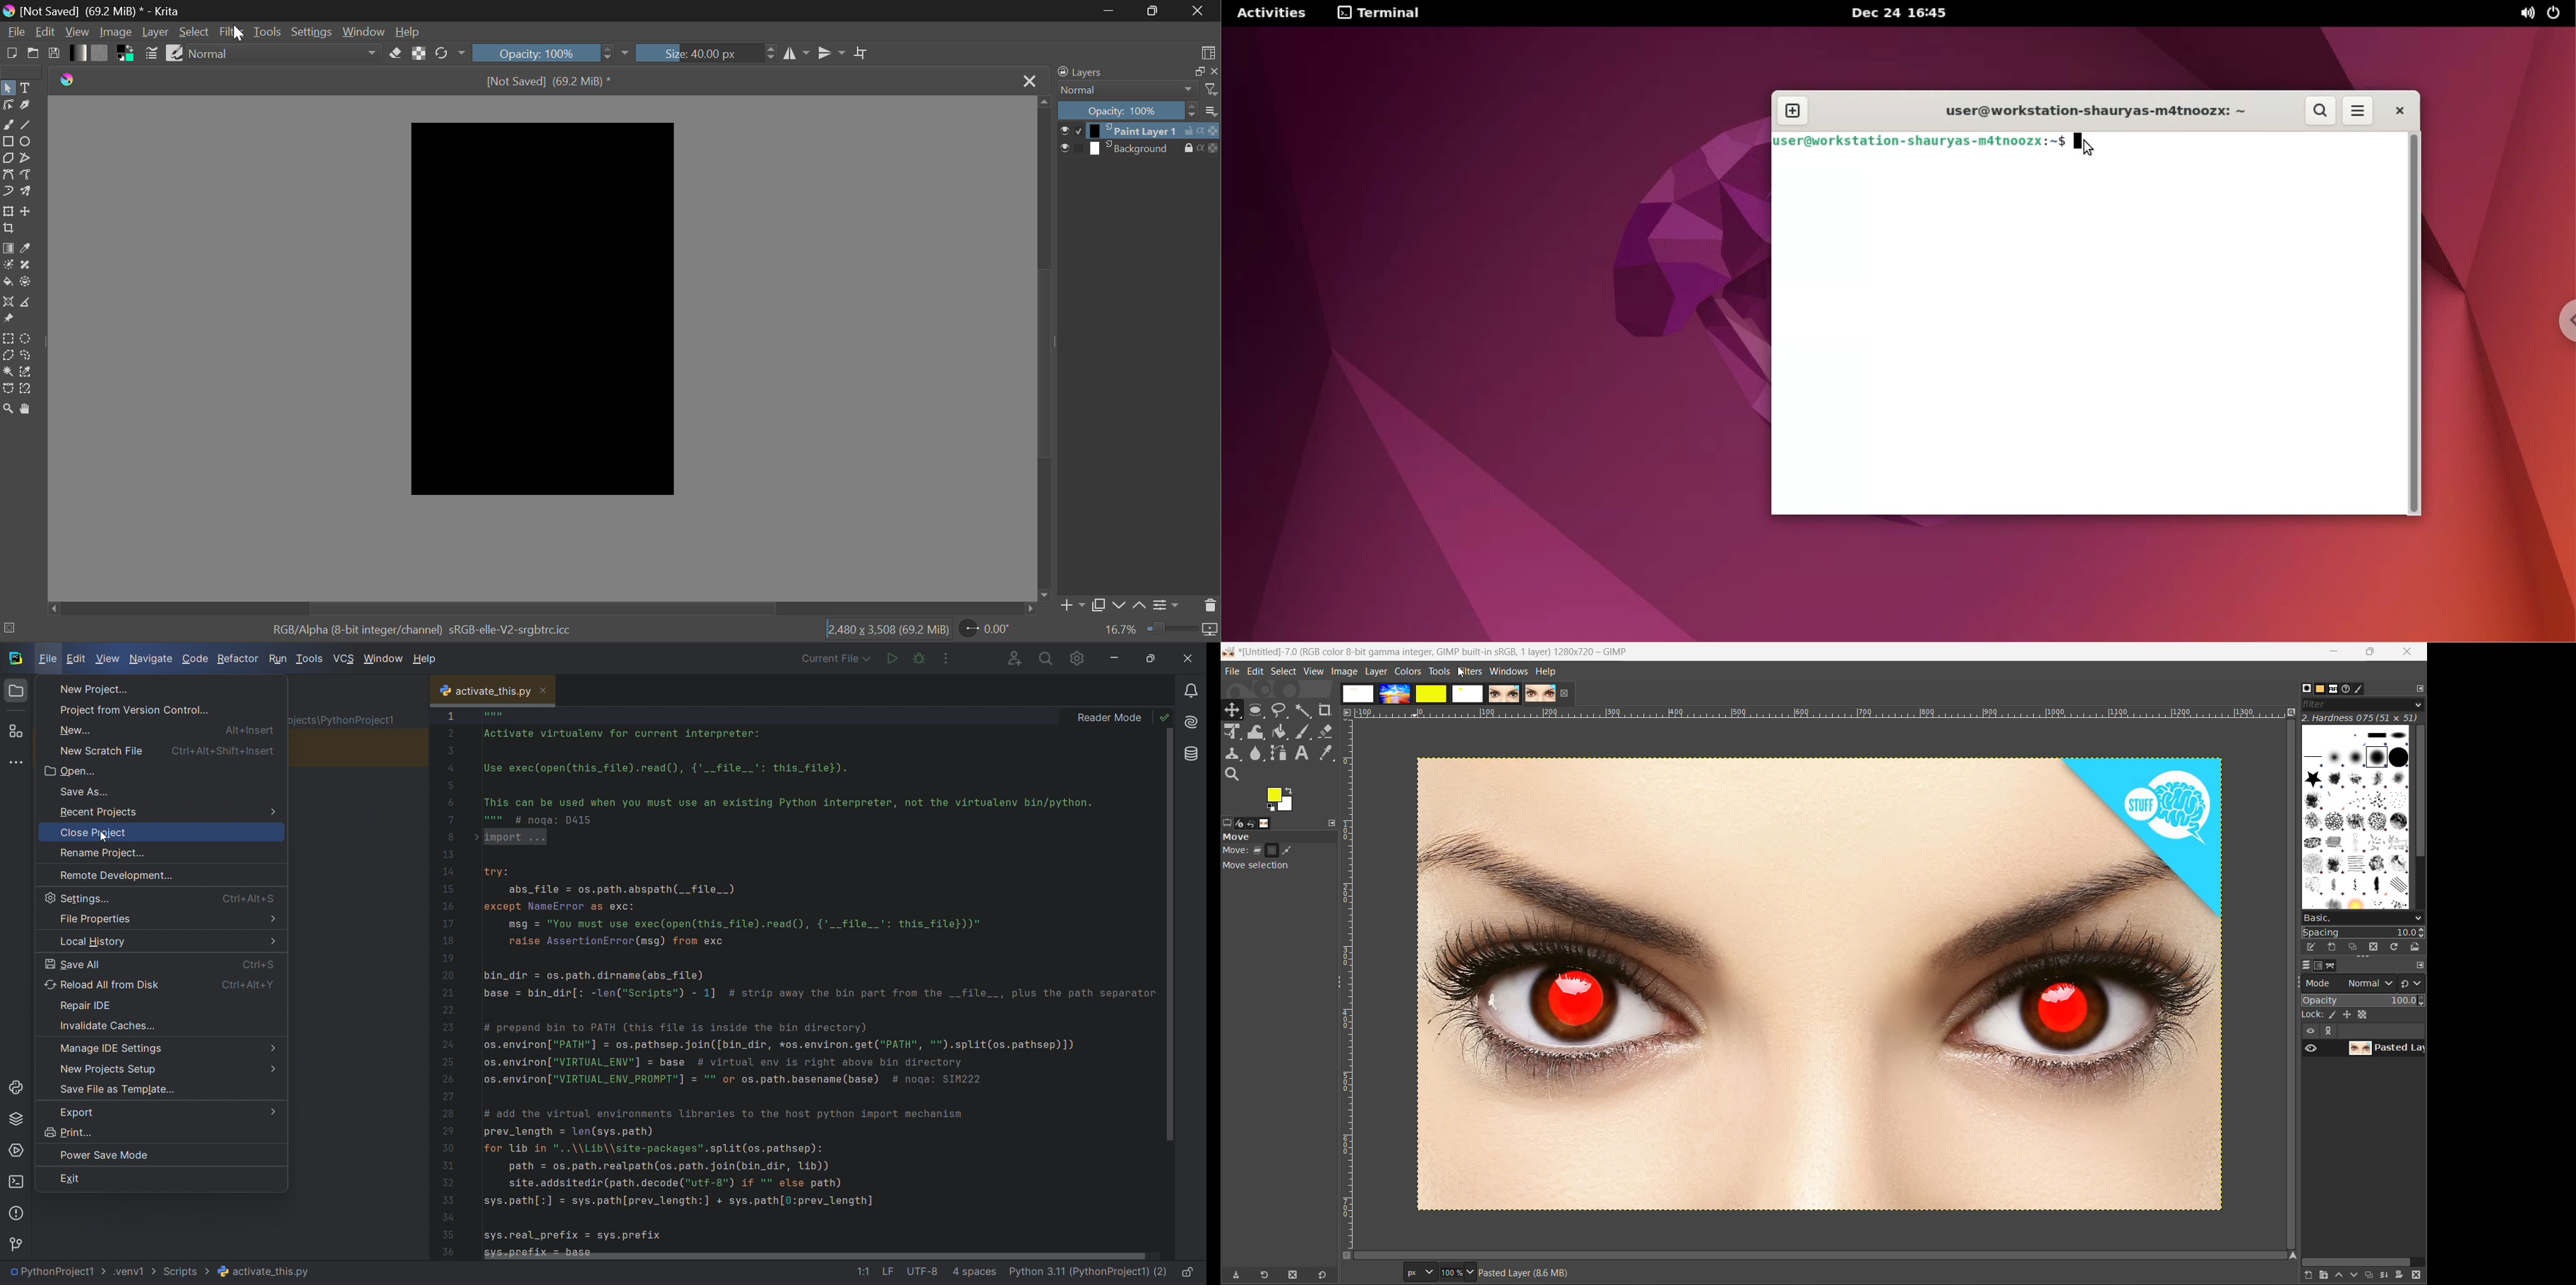 The height and width of the screenshot is (1288, 2576). What do you see at coordinates (11, 53) in the screenshot?
I see `New` at bounding box center [11, 53].